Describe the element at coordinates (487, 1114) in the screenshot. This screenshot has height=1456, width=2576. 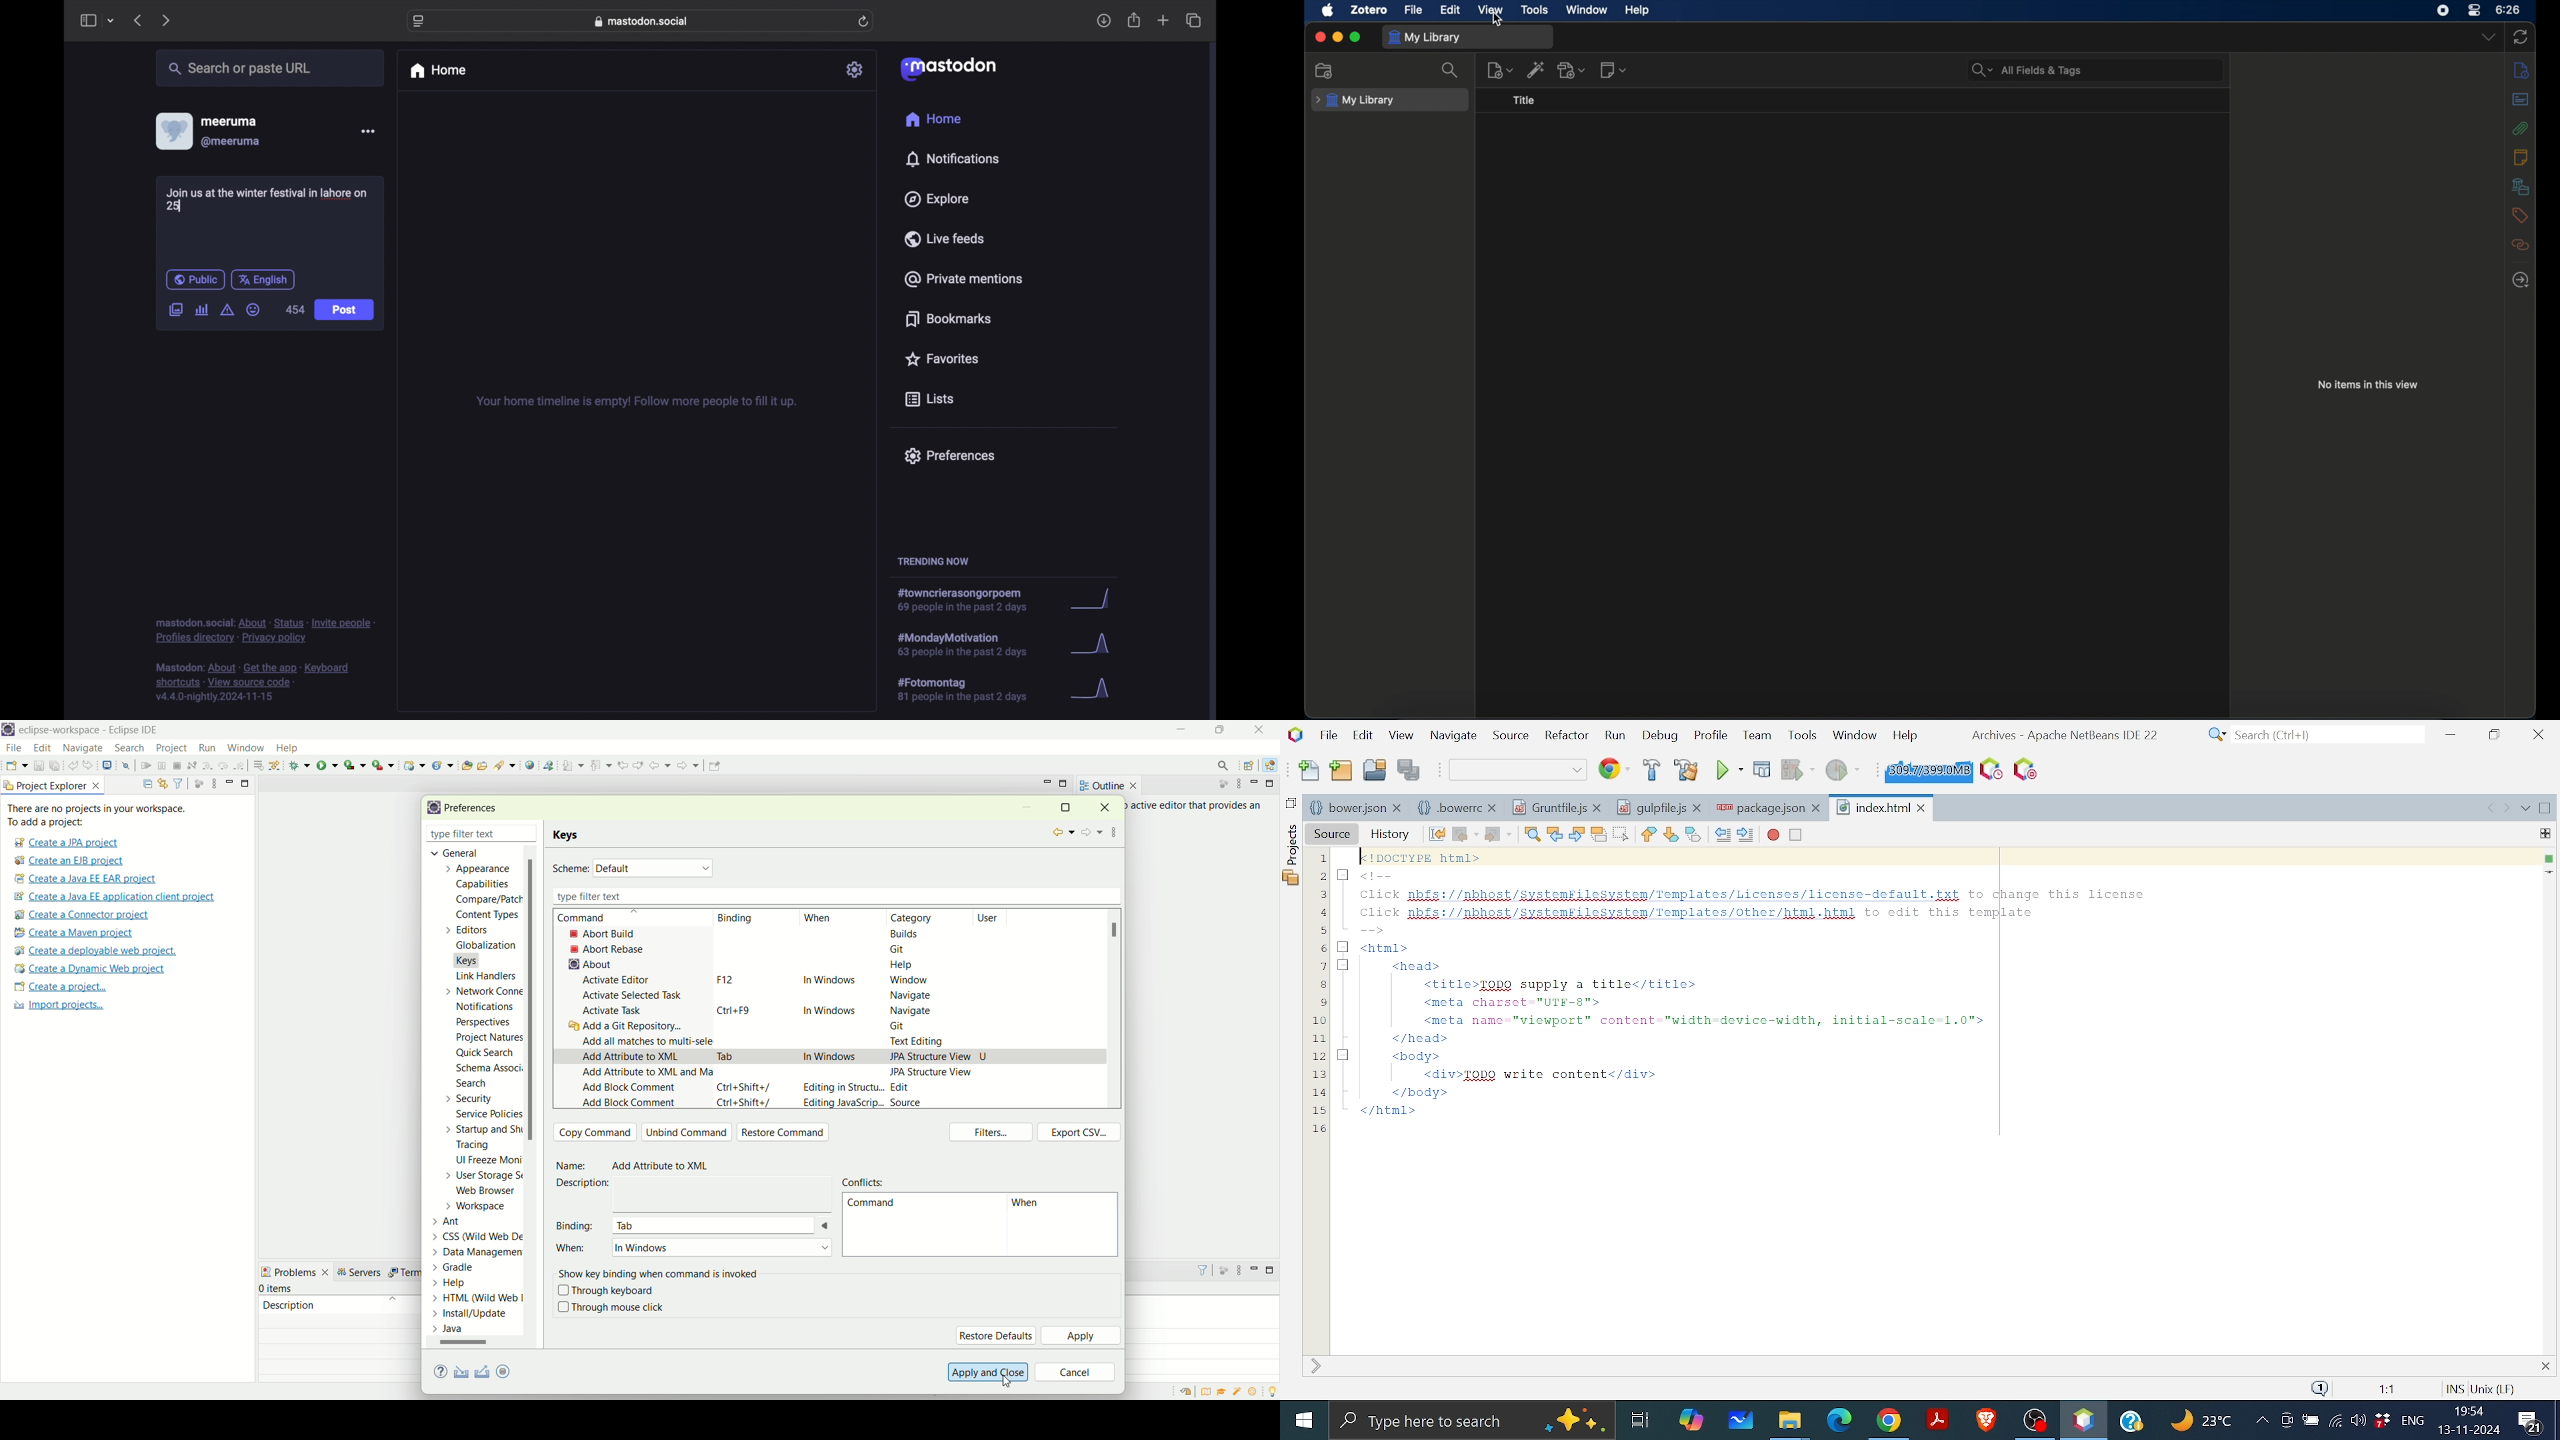
I see `service policies` at that location.